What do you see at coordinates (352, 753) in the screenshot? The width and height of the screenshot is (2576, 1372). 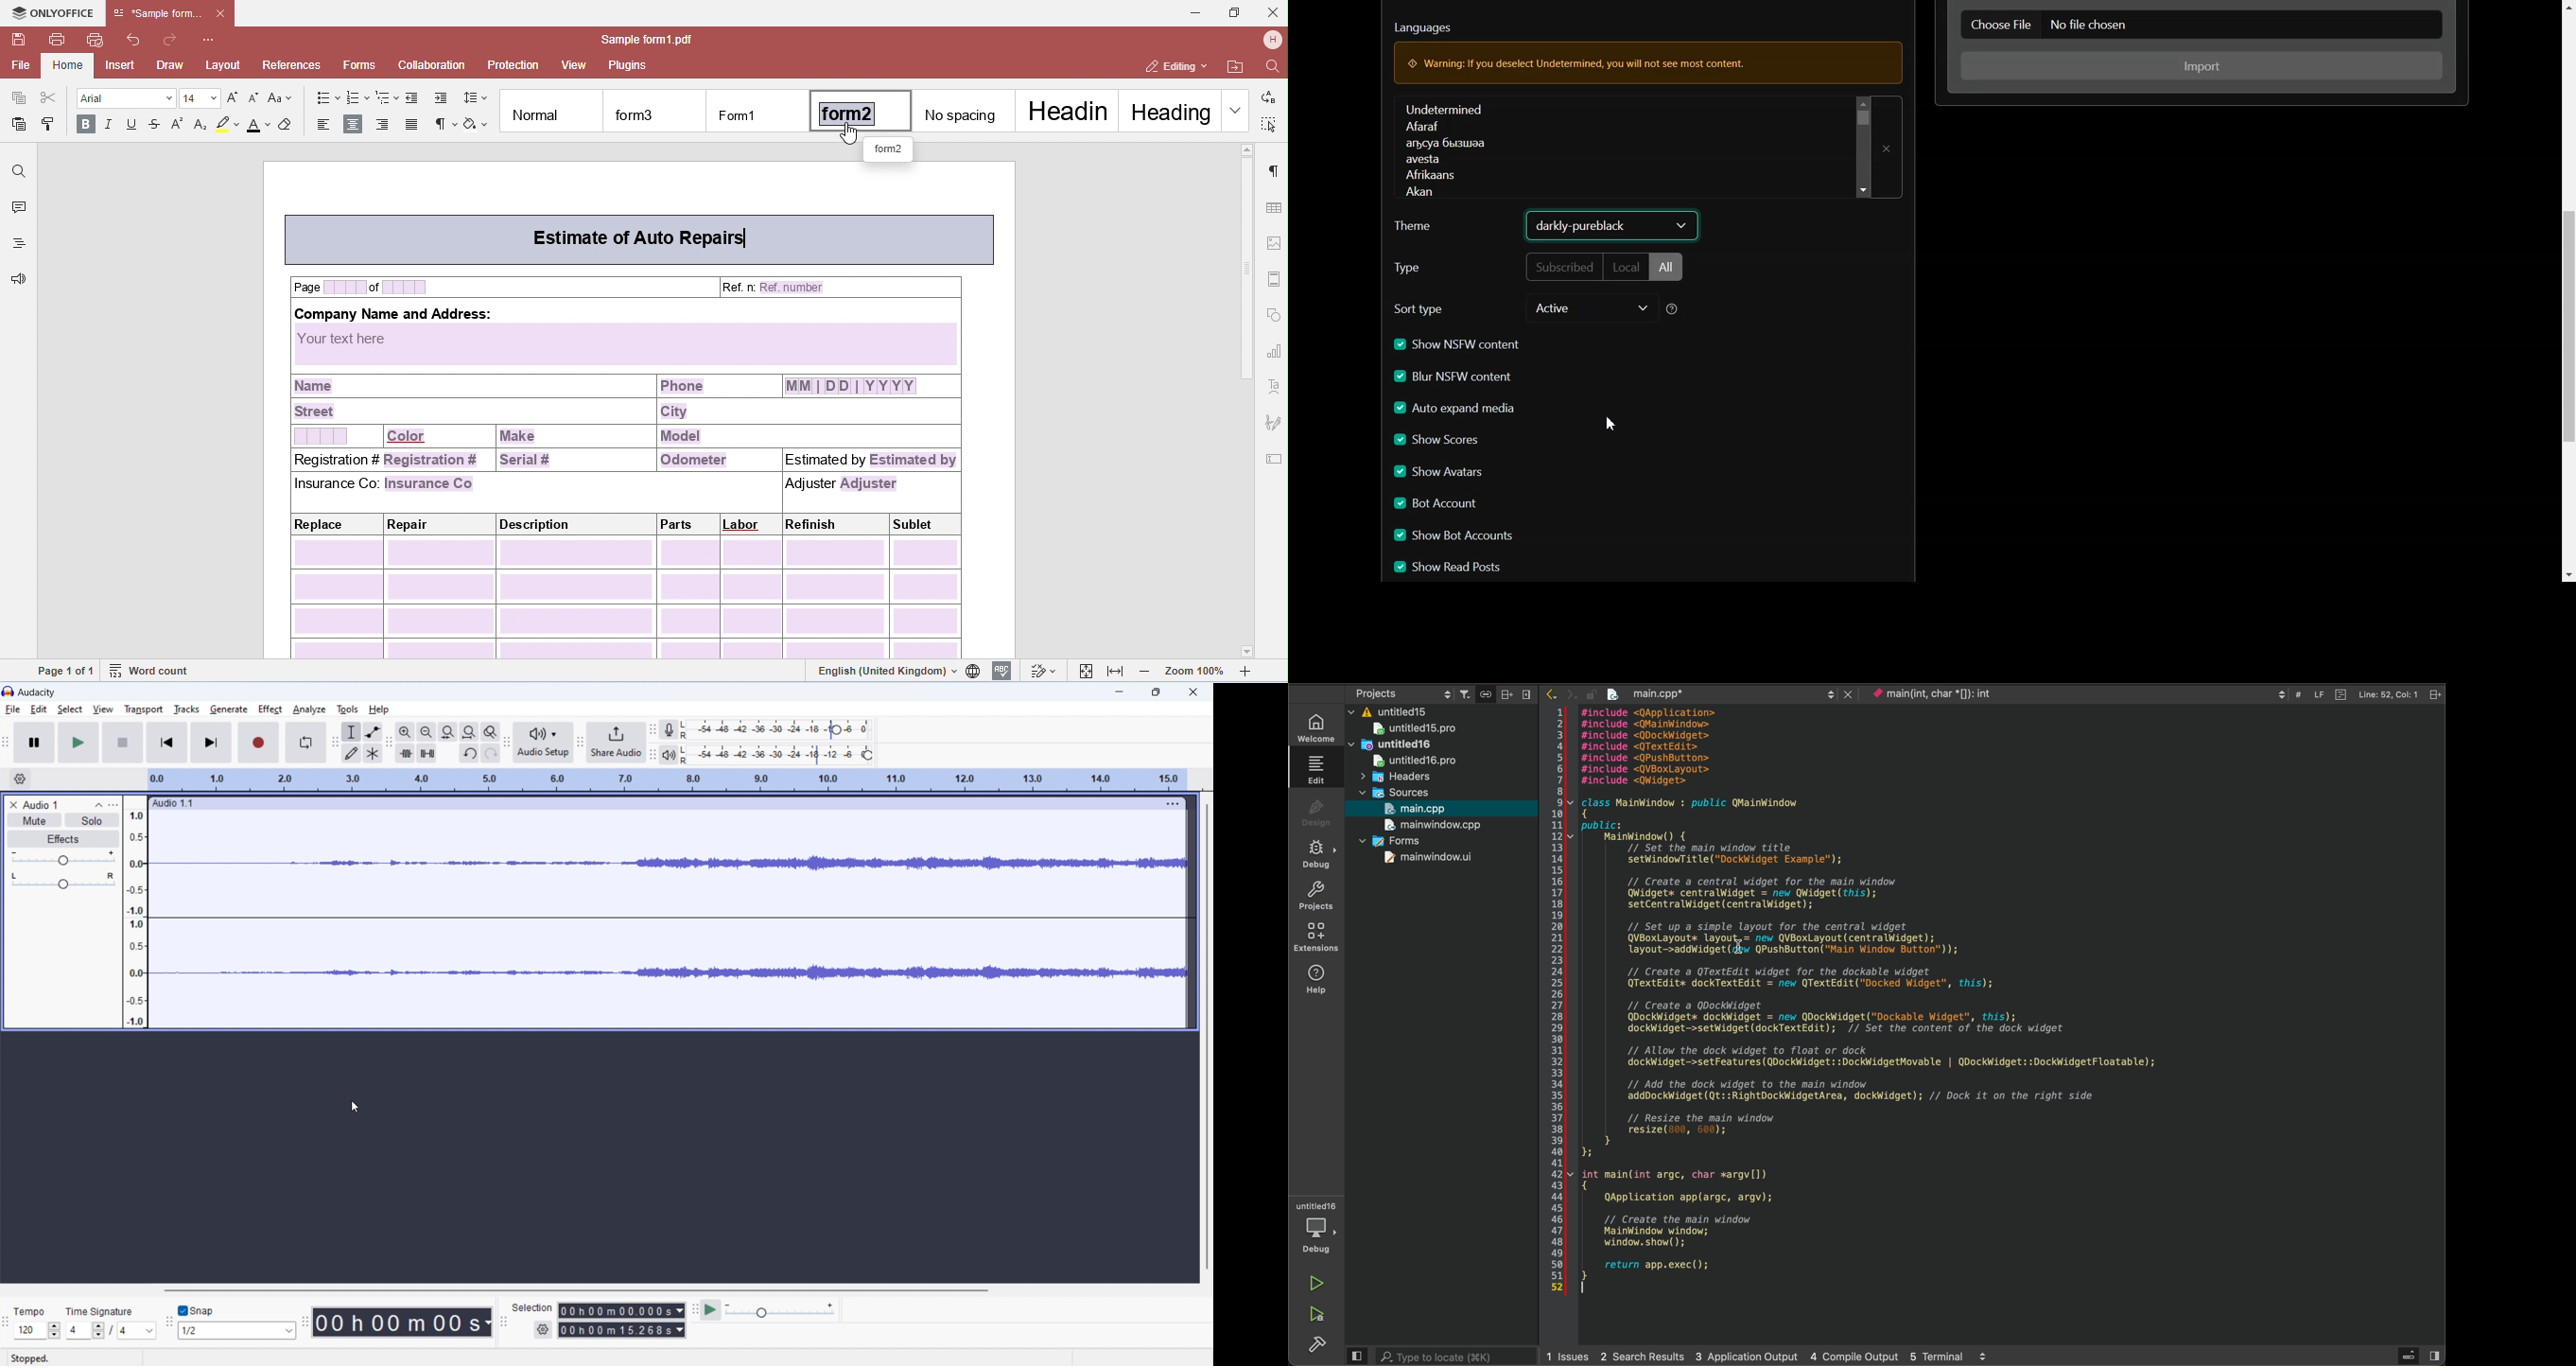 I see `draw tool` at bounding box center [352, 753].